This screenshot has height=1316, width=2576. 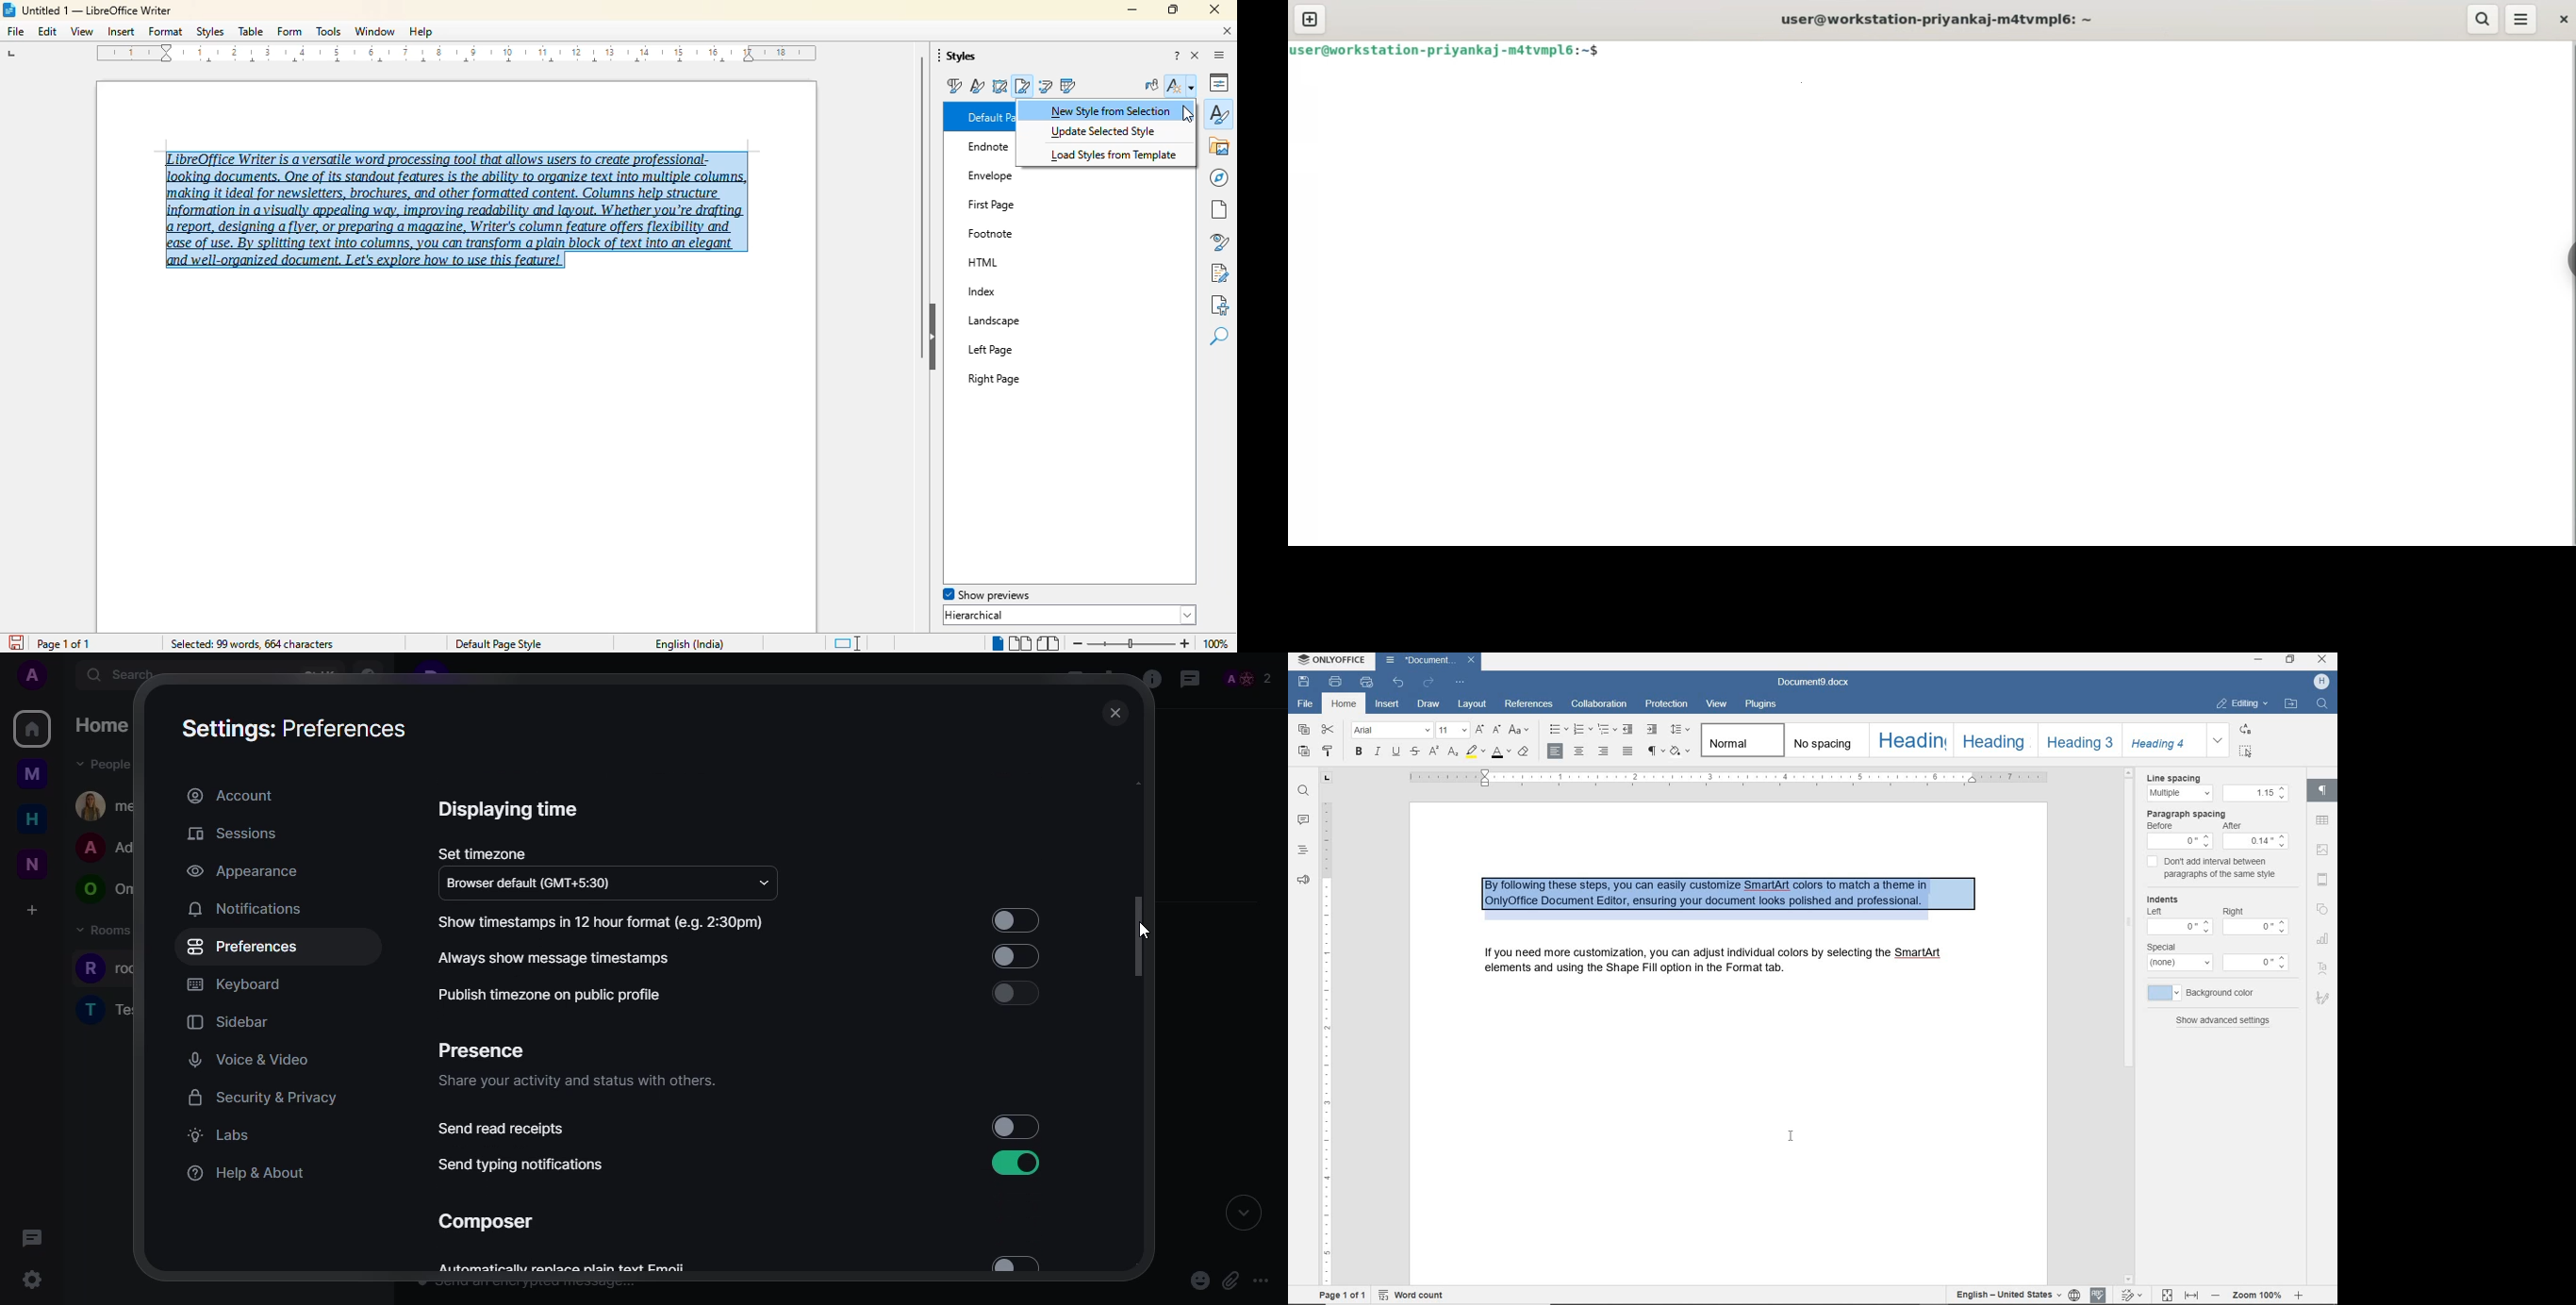 What do you see at coordinates (31, 819) in the screenshot?
I see `home` at bounding box center [31, 819].